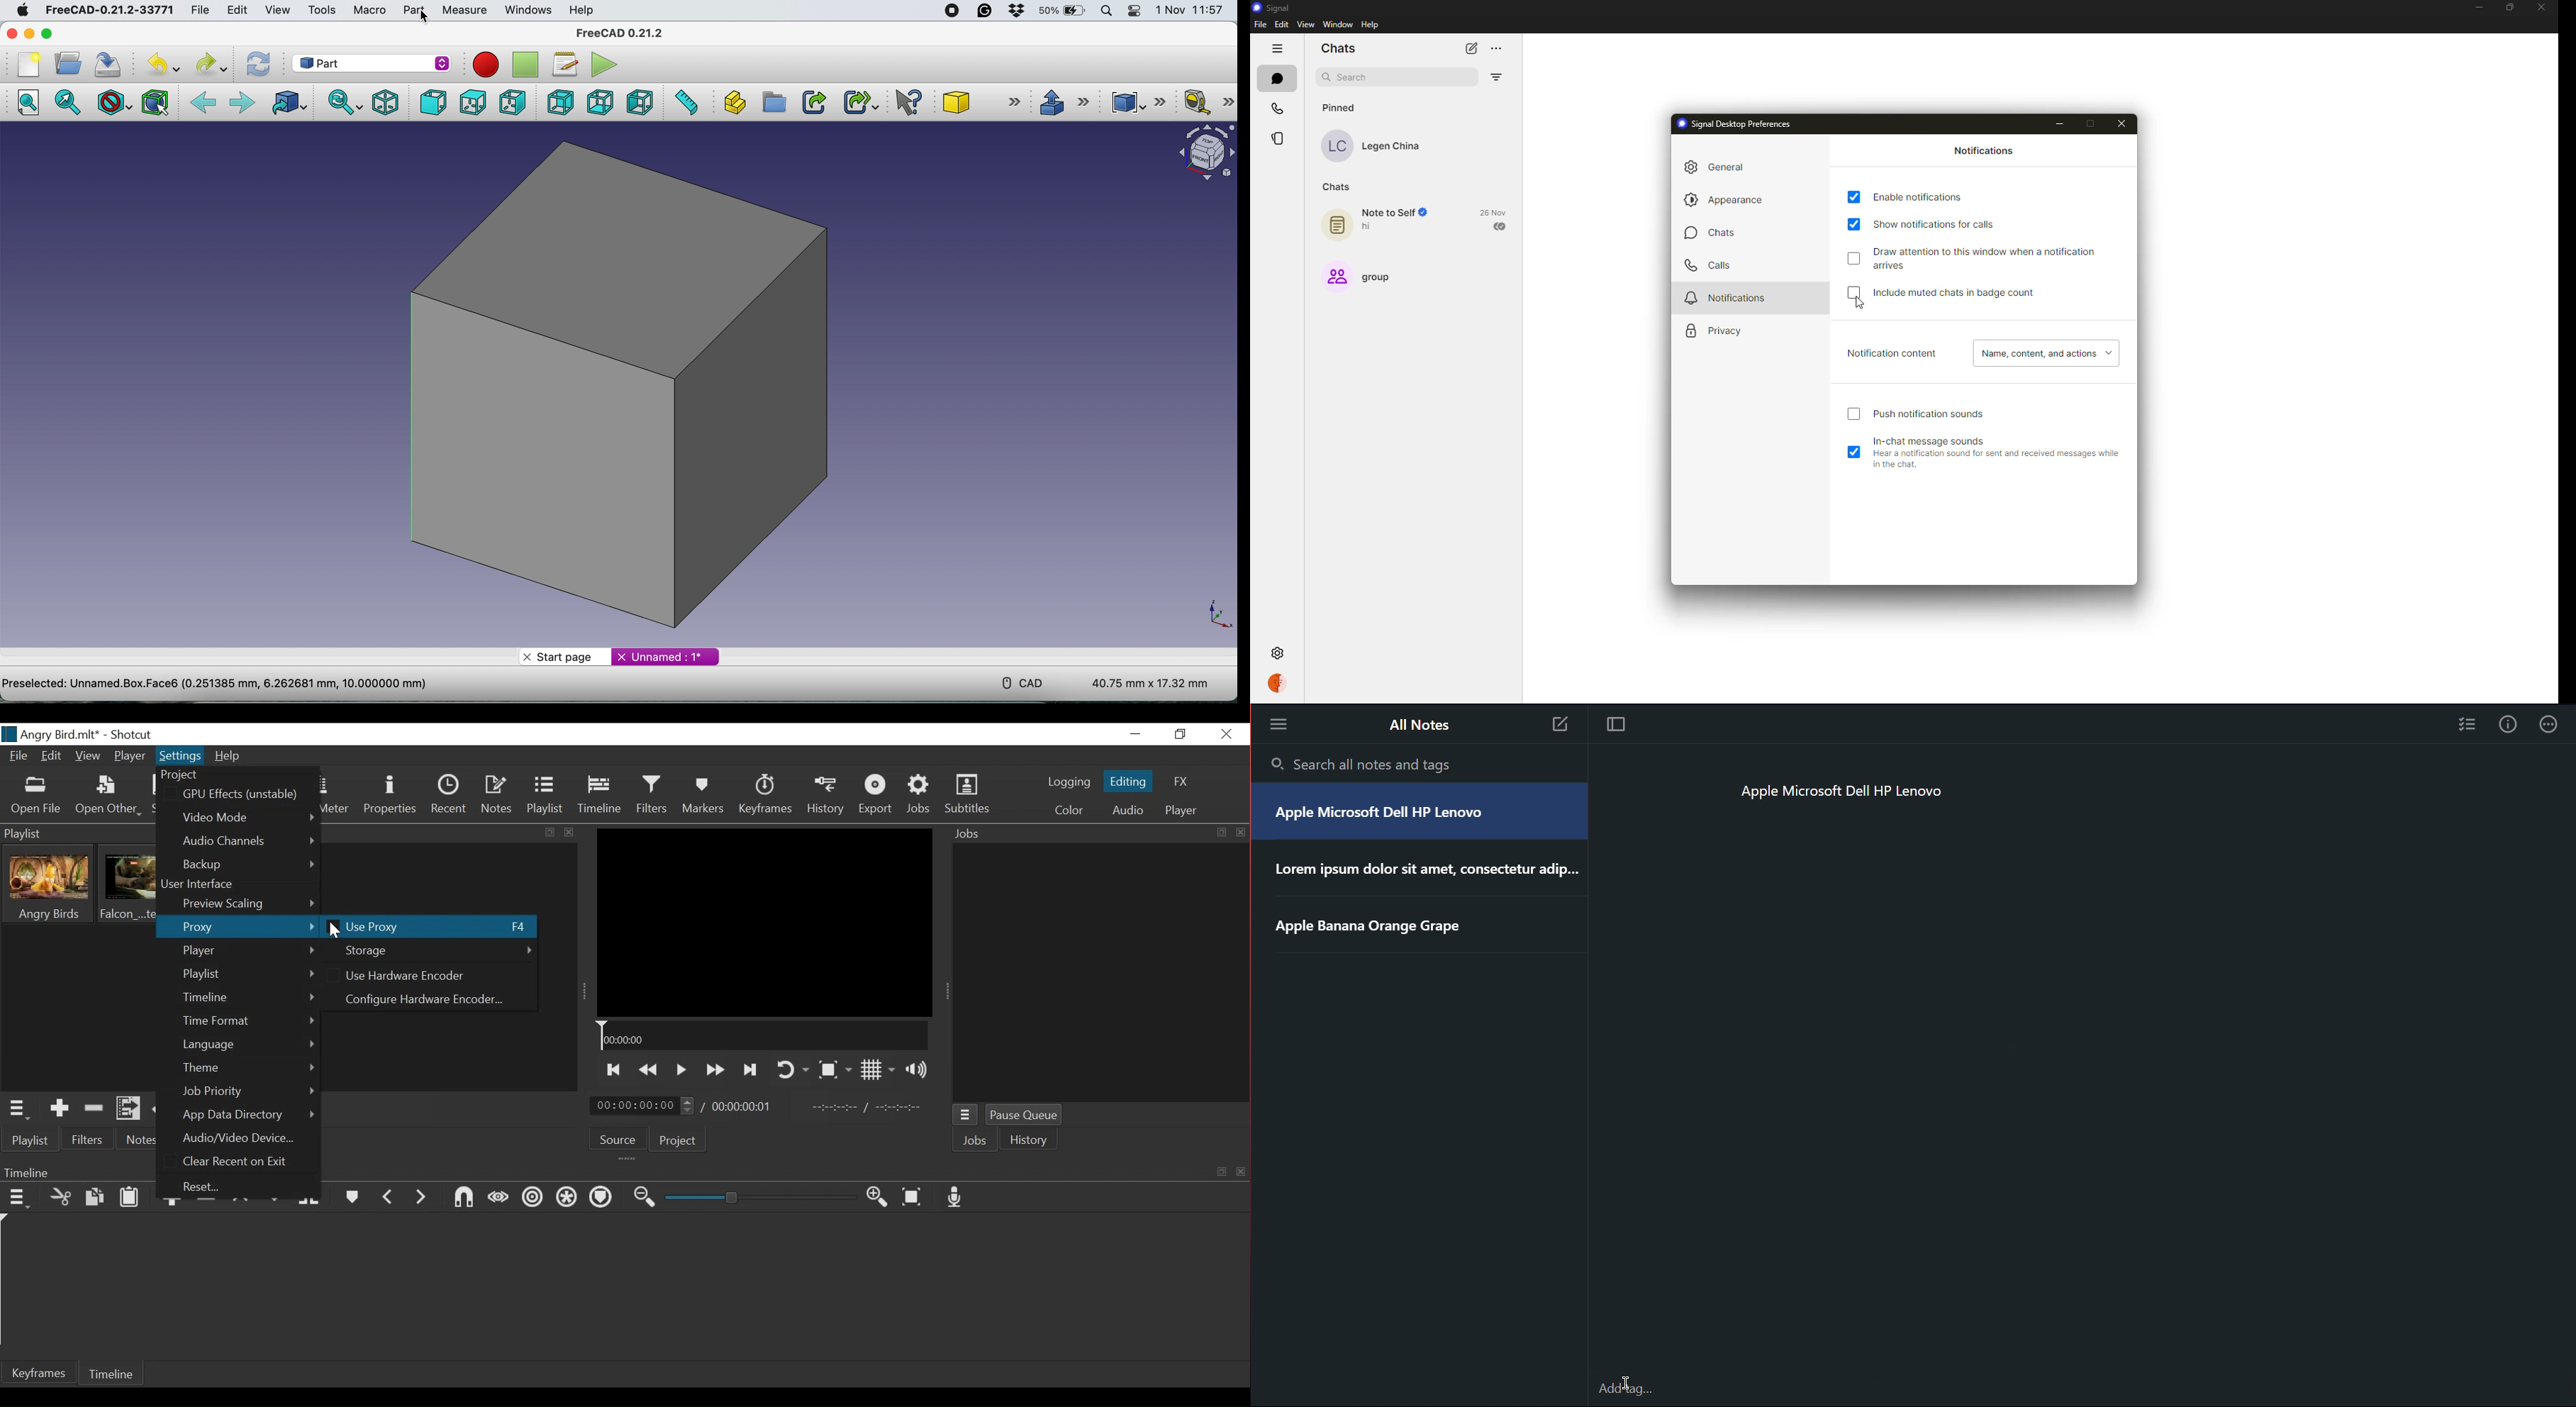  I want to click on refresh, so click(257, 65).